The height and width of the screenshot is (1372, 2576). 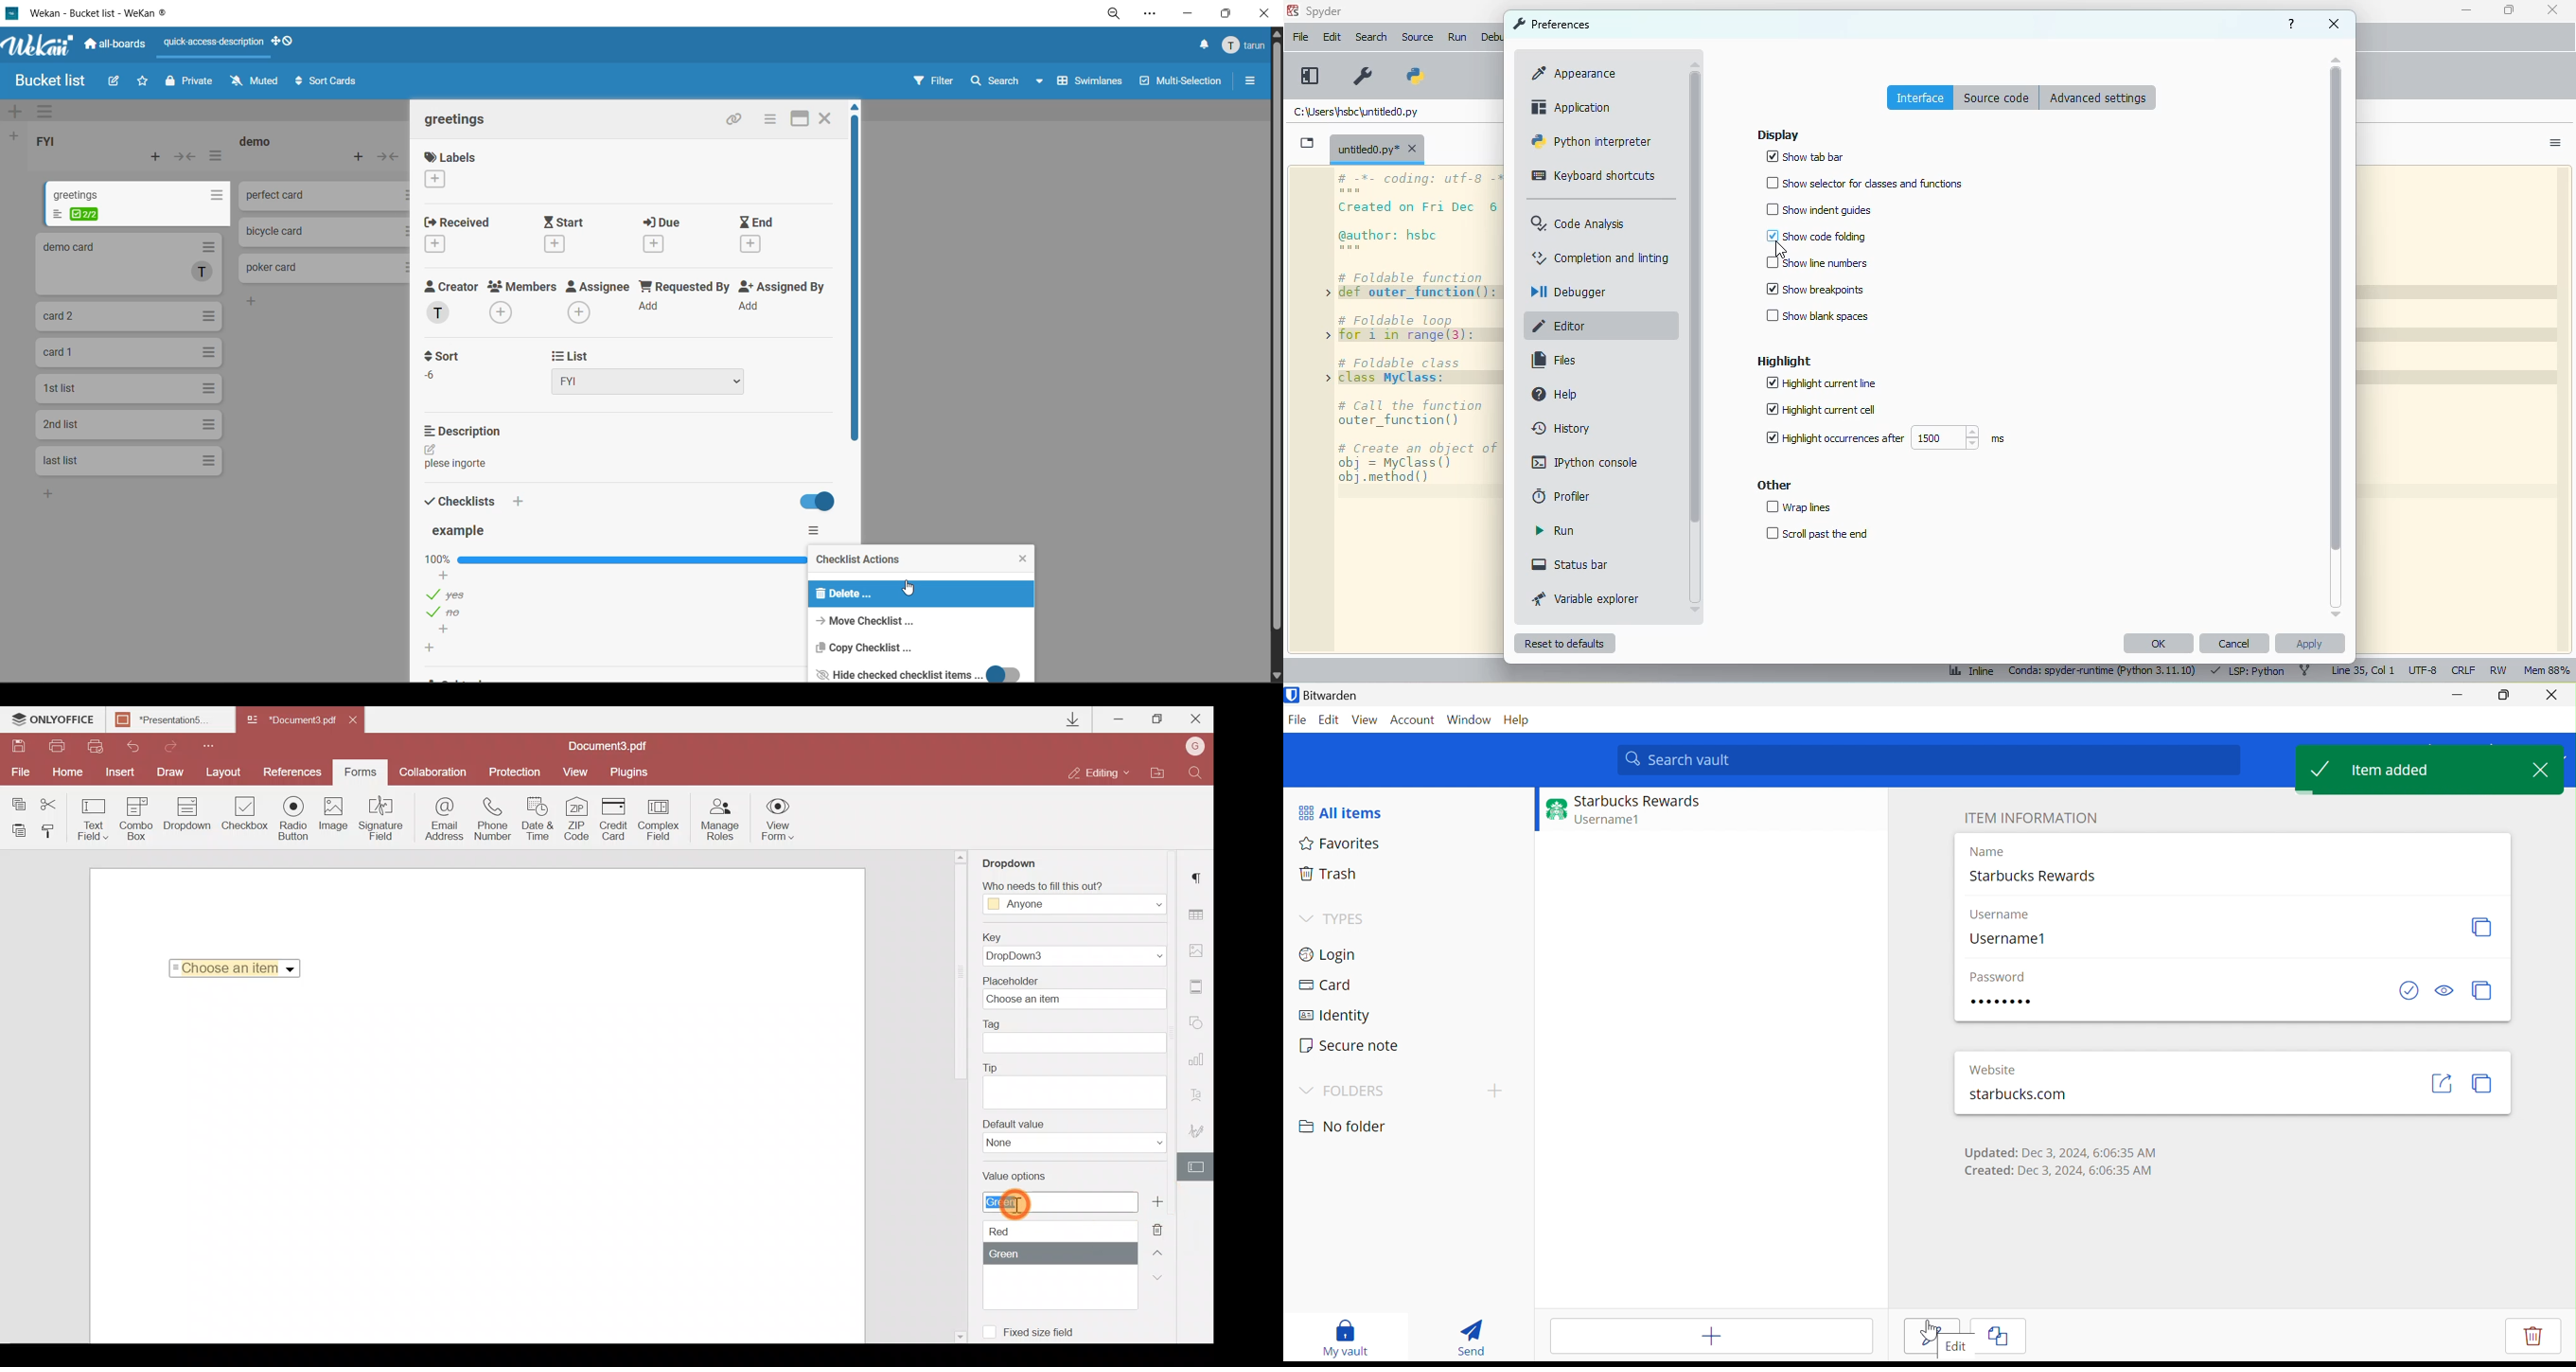 What do you see at coordinates (2482, 927) in the screenshot?
I see `Copy username` at bounding box center [2482, 927].